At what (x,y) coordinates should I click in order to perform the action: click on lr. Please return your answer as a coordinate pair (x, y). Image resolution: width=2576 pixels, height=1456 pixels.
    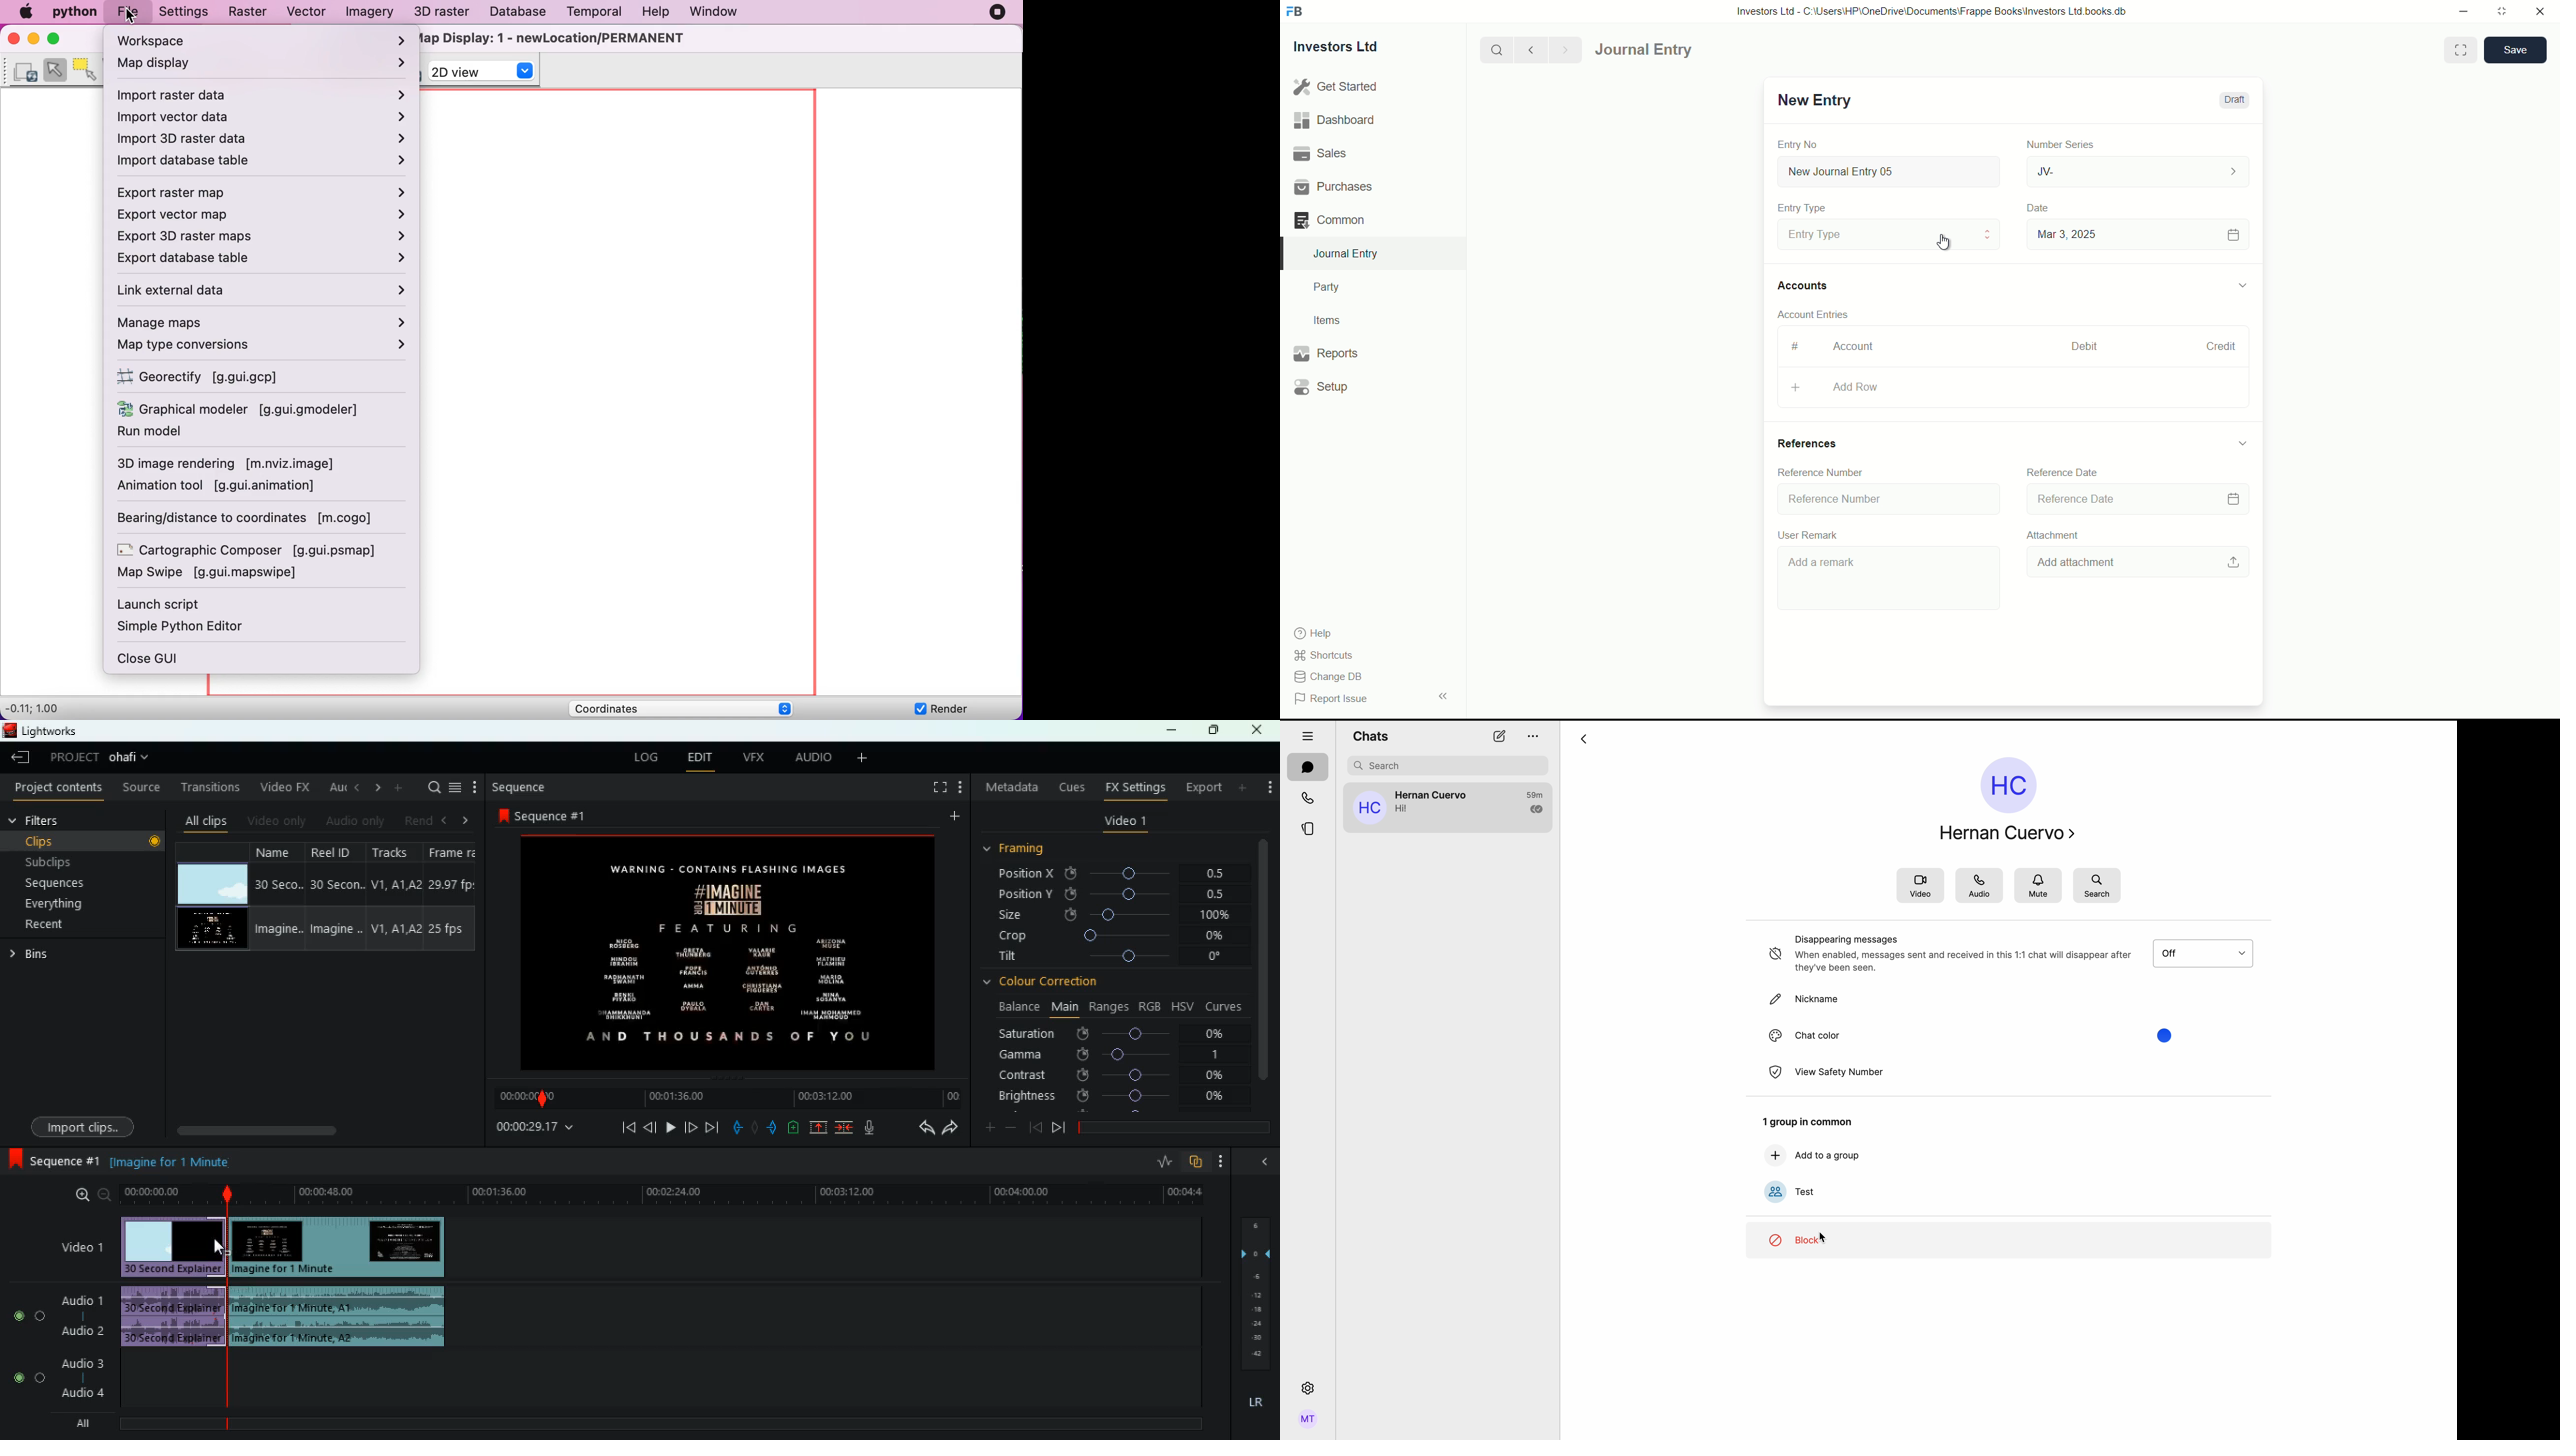
    Looking at the image, I should click on (1254, 1403).